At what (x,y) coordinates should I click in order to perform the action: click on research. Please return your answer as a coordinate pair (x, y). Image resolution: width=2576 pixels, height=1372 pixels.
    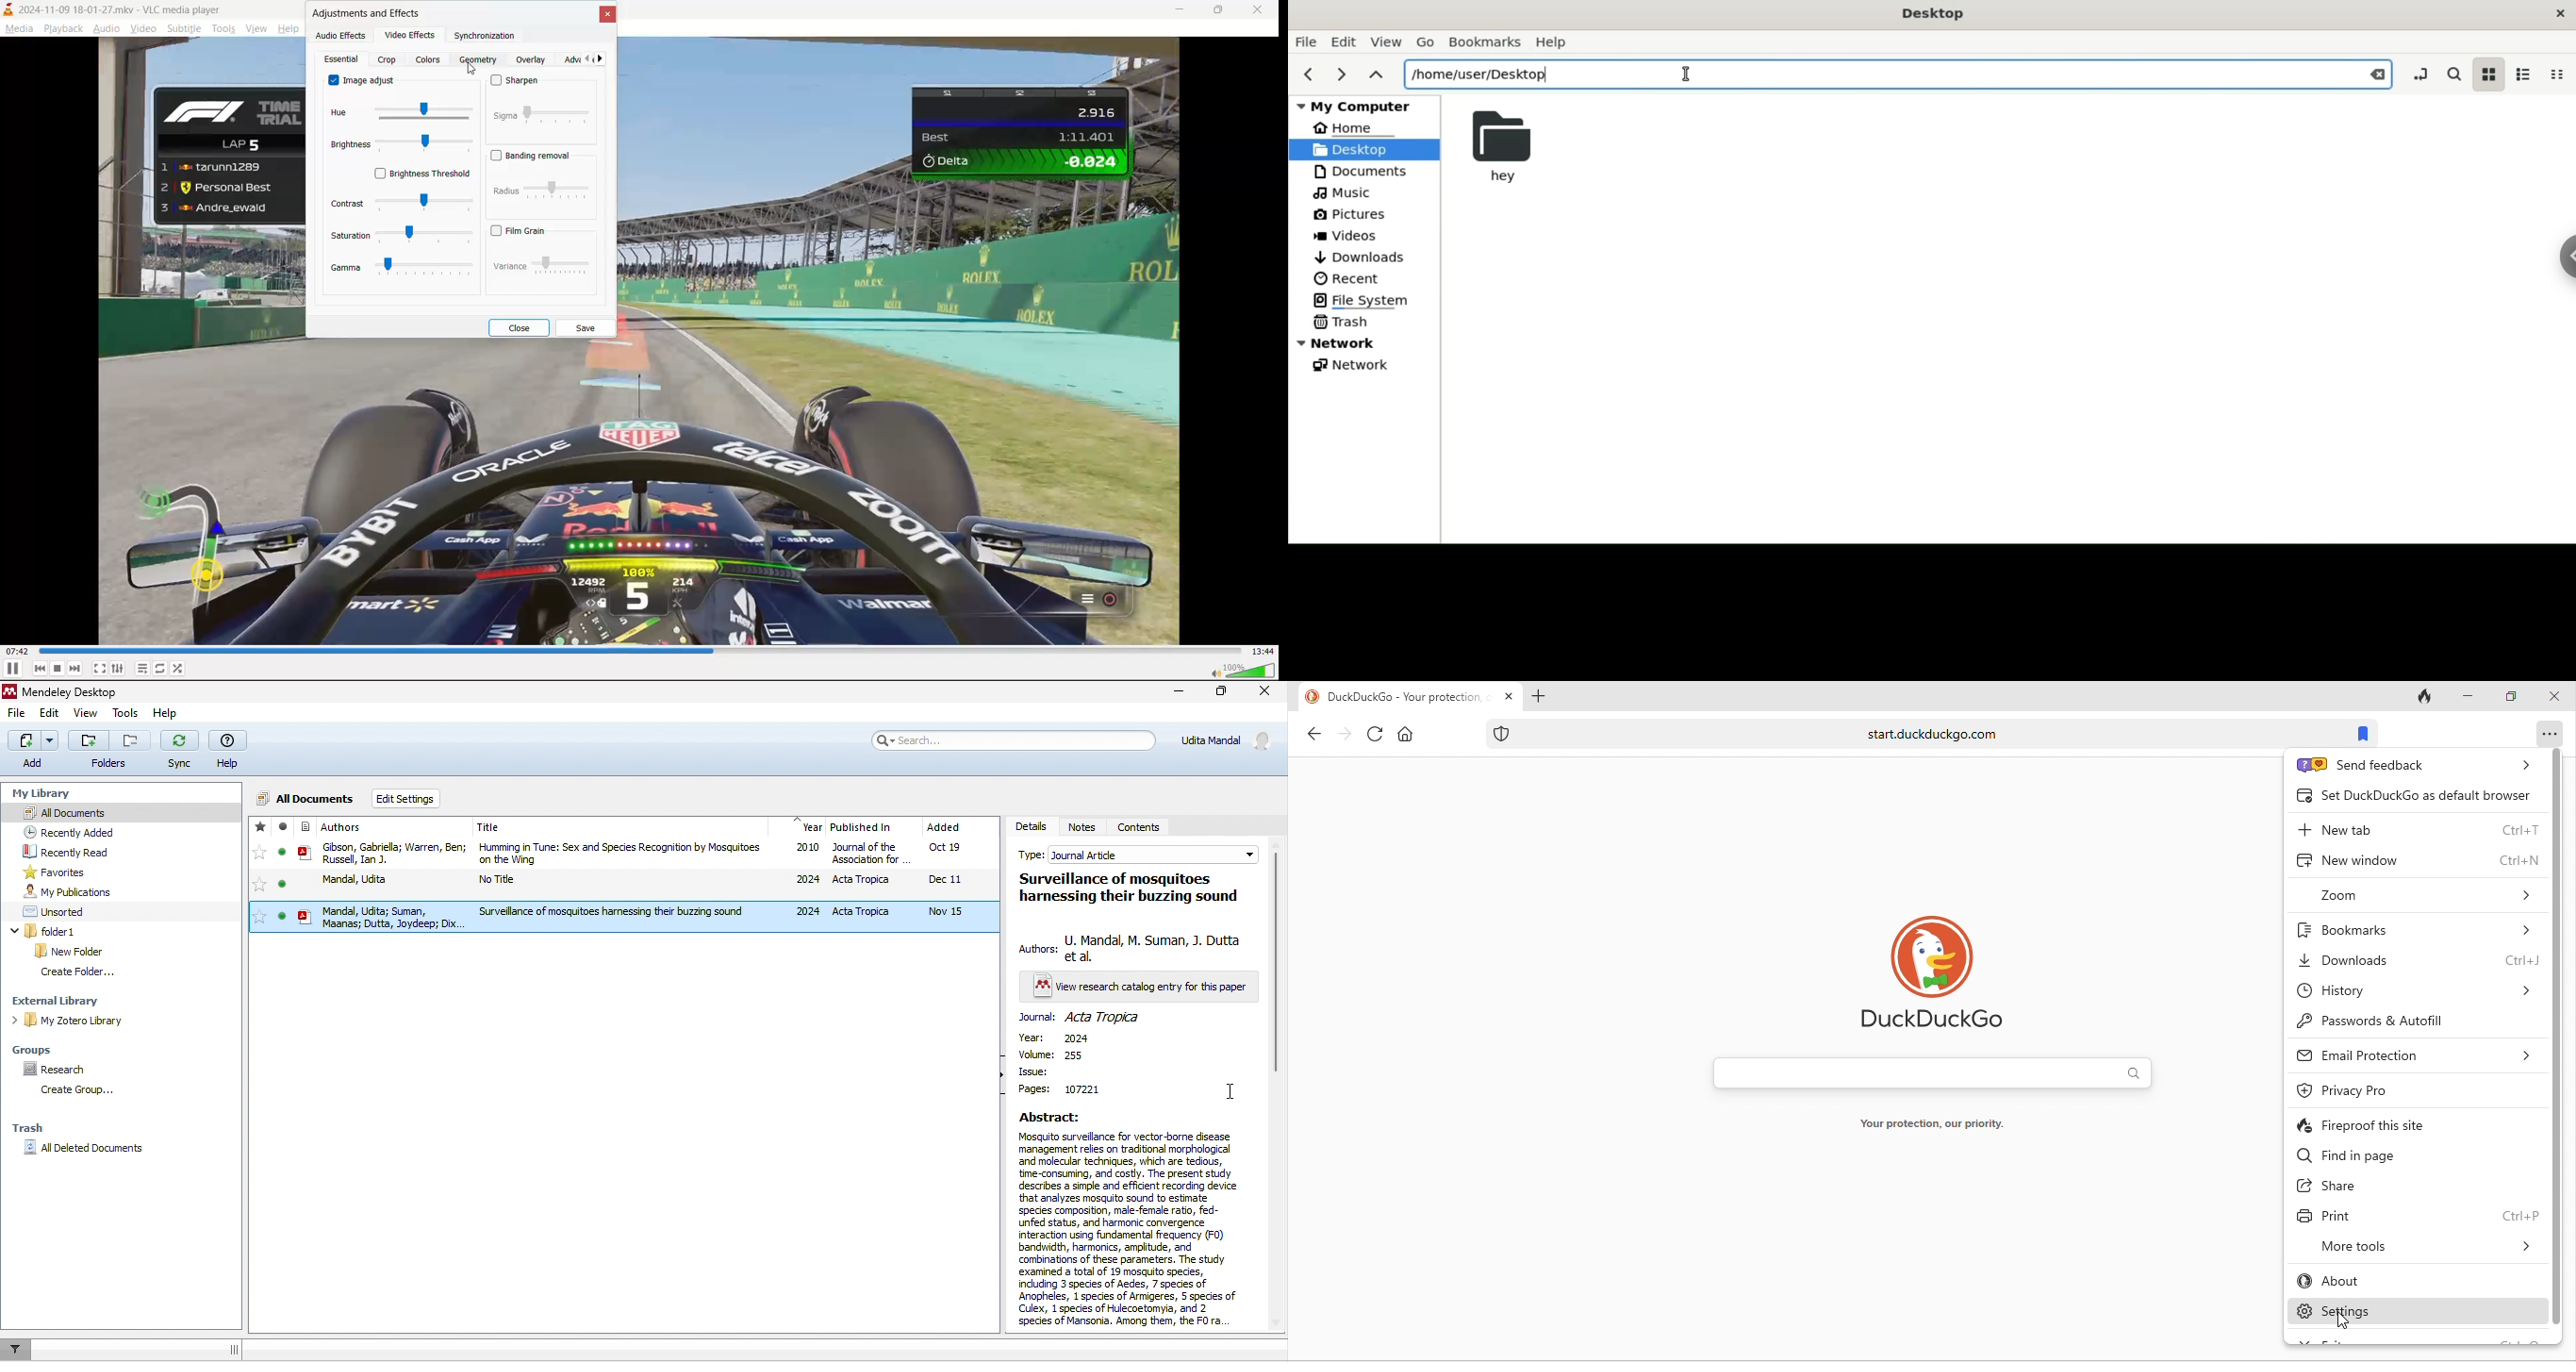
    Looking at the image, I should click on (57, 1071).